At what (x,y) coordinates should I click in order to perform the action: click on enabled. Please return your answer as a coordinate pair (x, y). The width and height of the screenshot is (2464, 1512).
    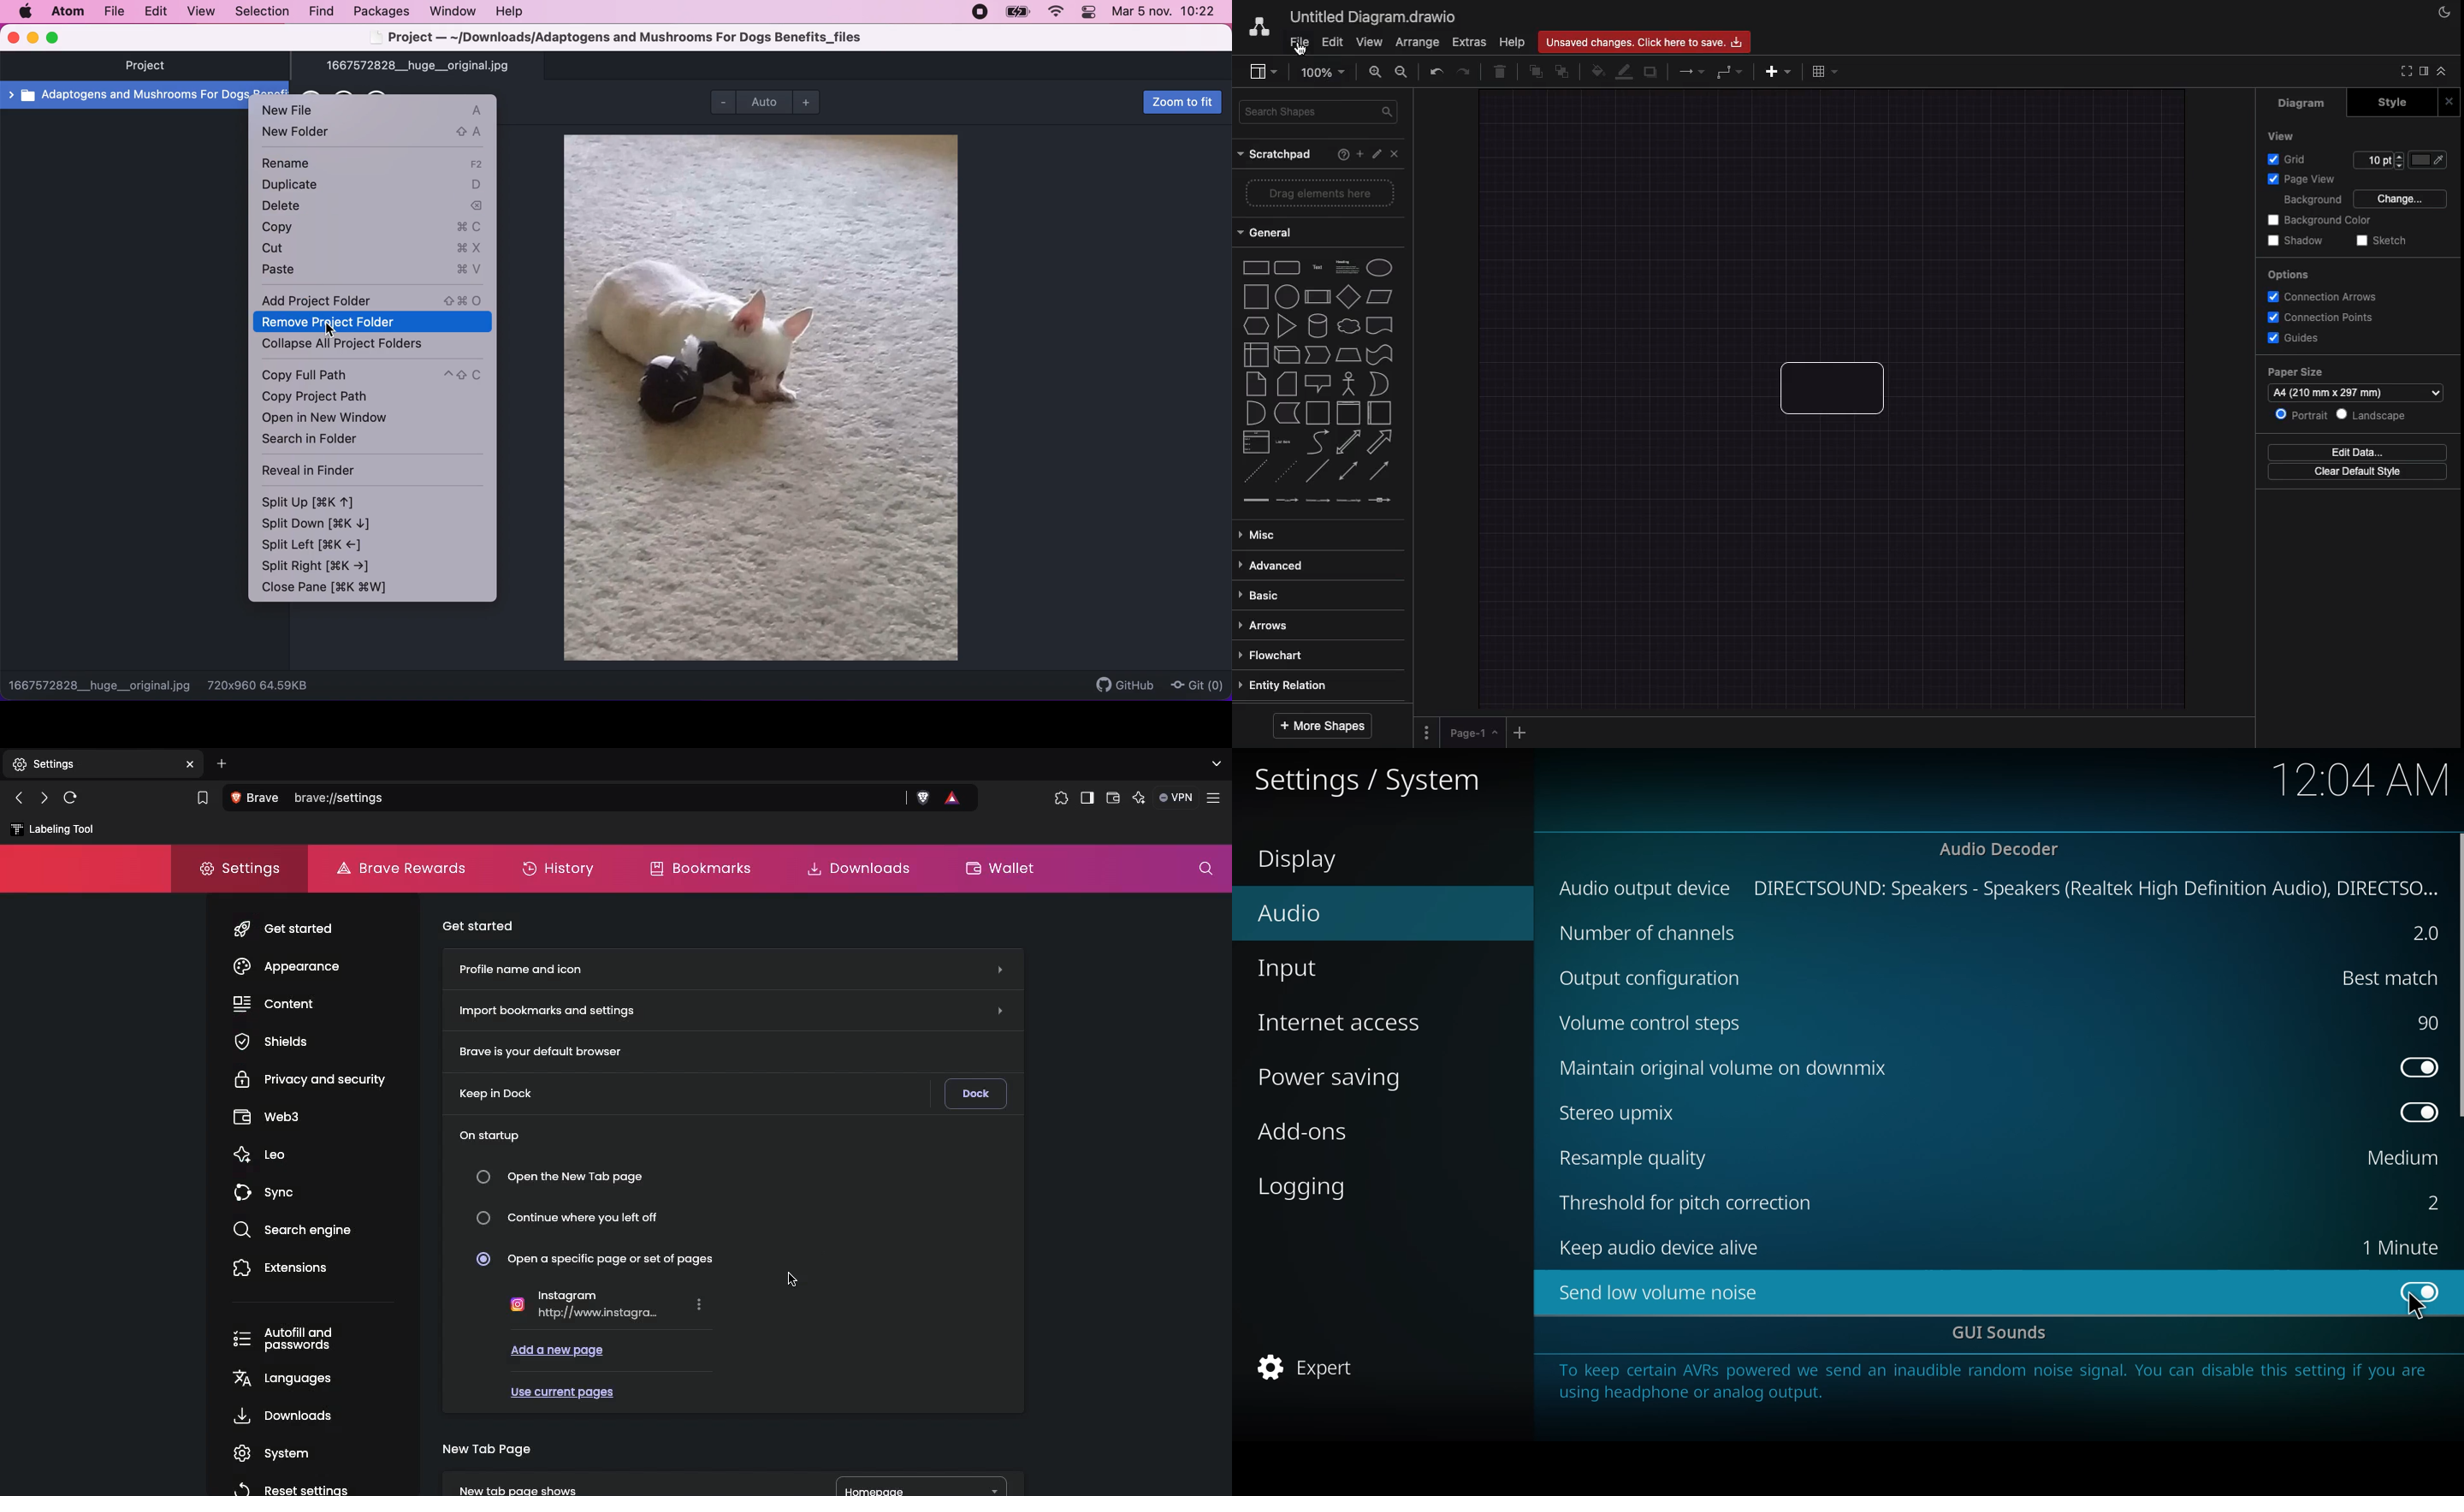
    Looking at the image, I should click on (2417, 1065).